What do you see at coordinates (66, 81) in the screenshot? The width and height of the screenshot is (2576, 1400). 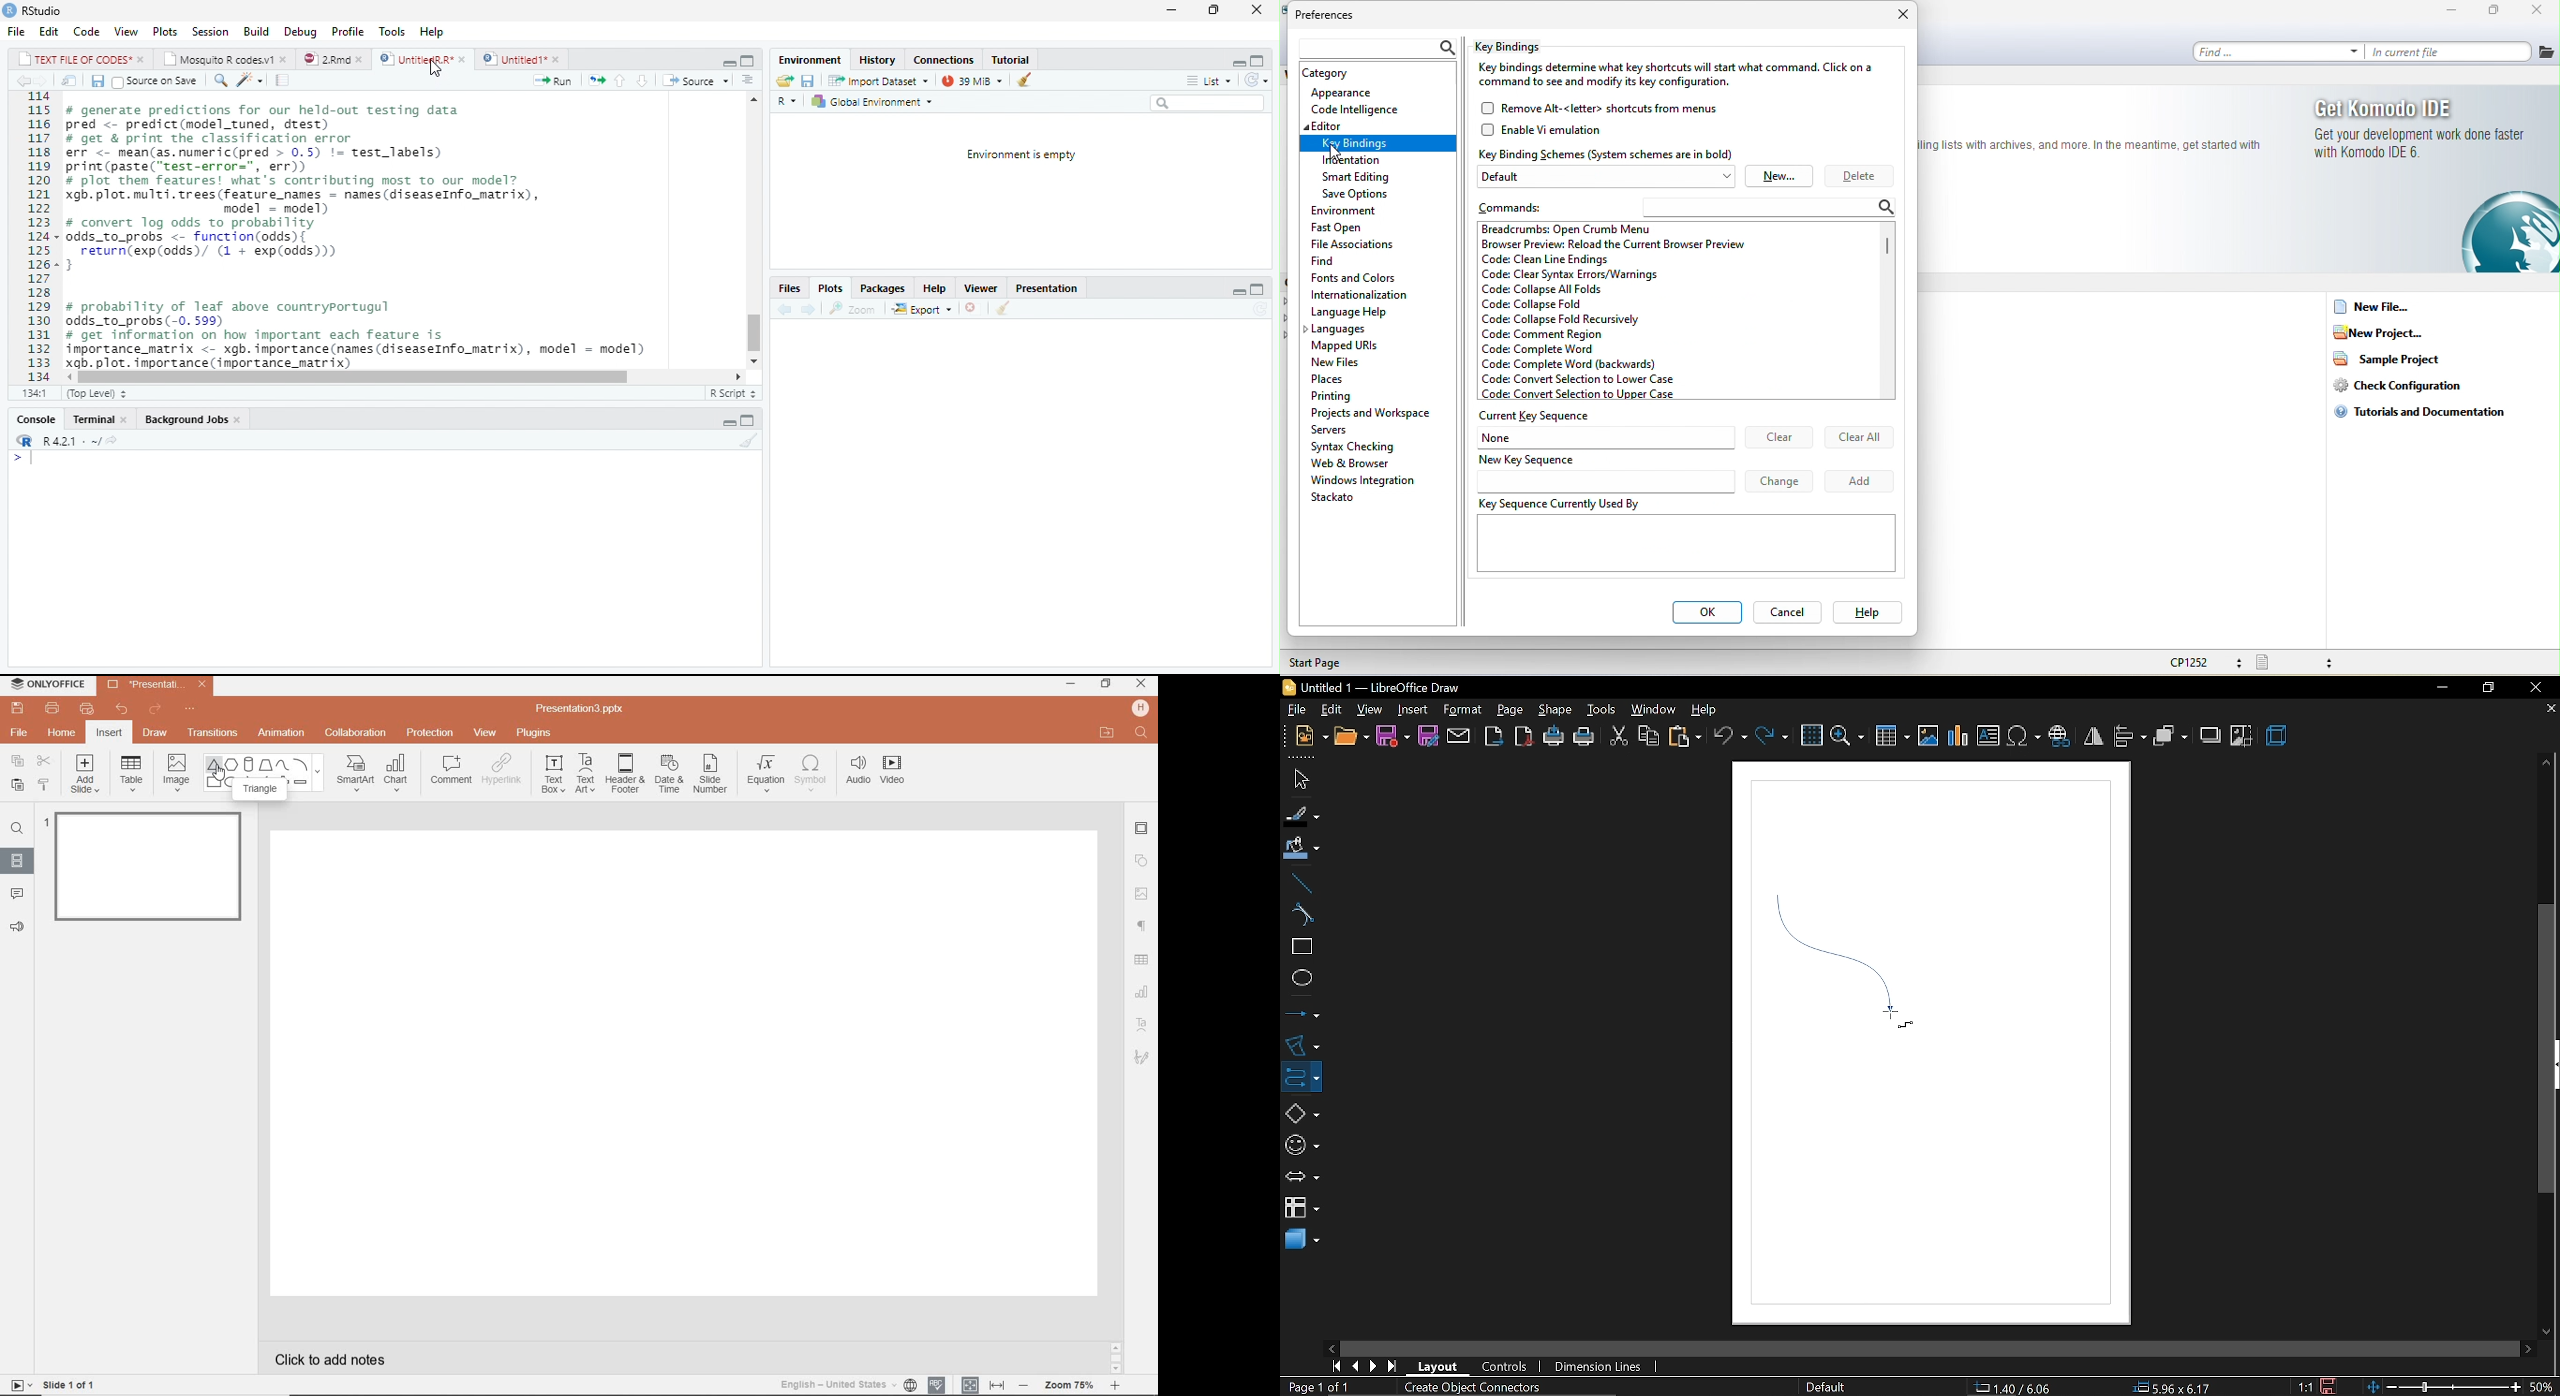 I see `Show in new window` at bounding box center [66, 81].